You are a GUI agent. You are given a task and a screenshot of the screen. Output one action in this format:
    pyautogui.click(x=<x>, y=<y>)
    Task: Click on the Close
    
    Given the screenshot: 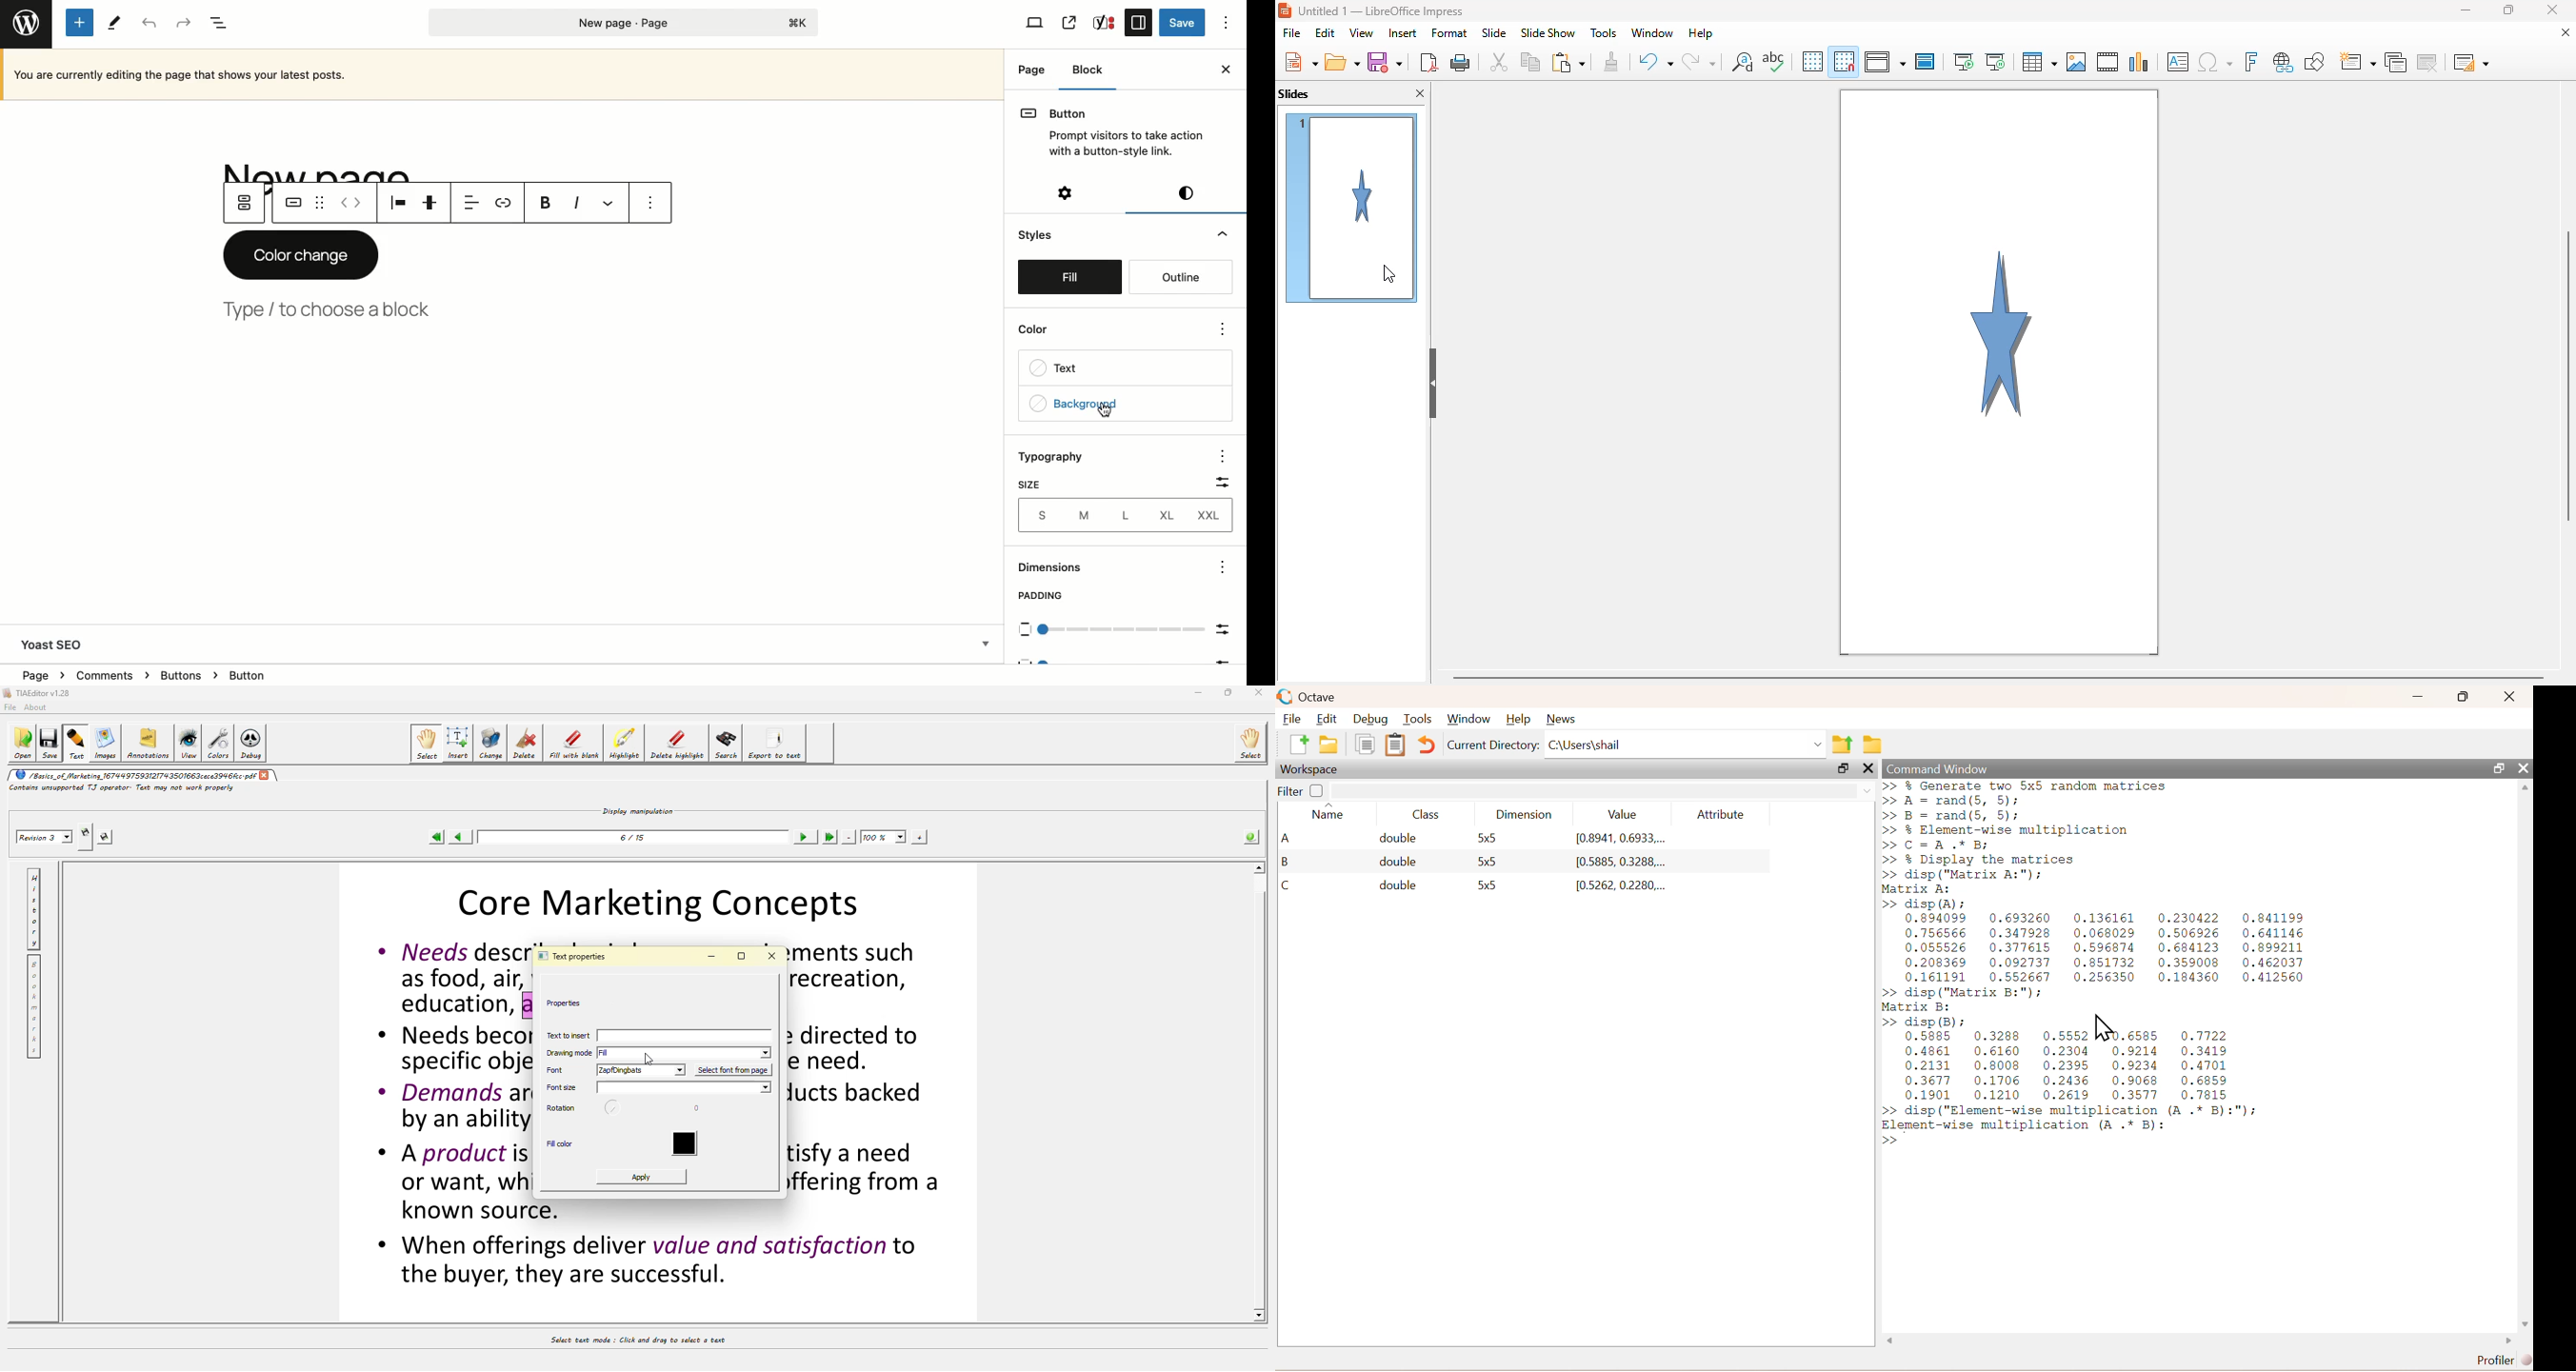 What is the action you would take?
    pyautogui.click(x=2511, y=698)
    